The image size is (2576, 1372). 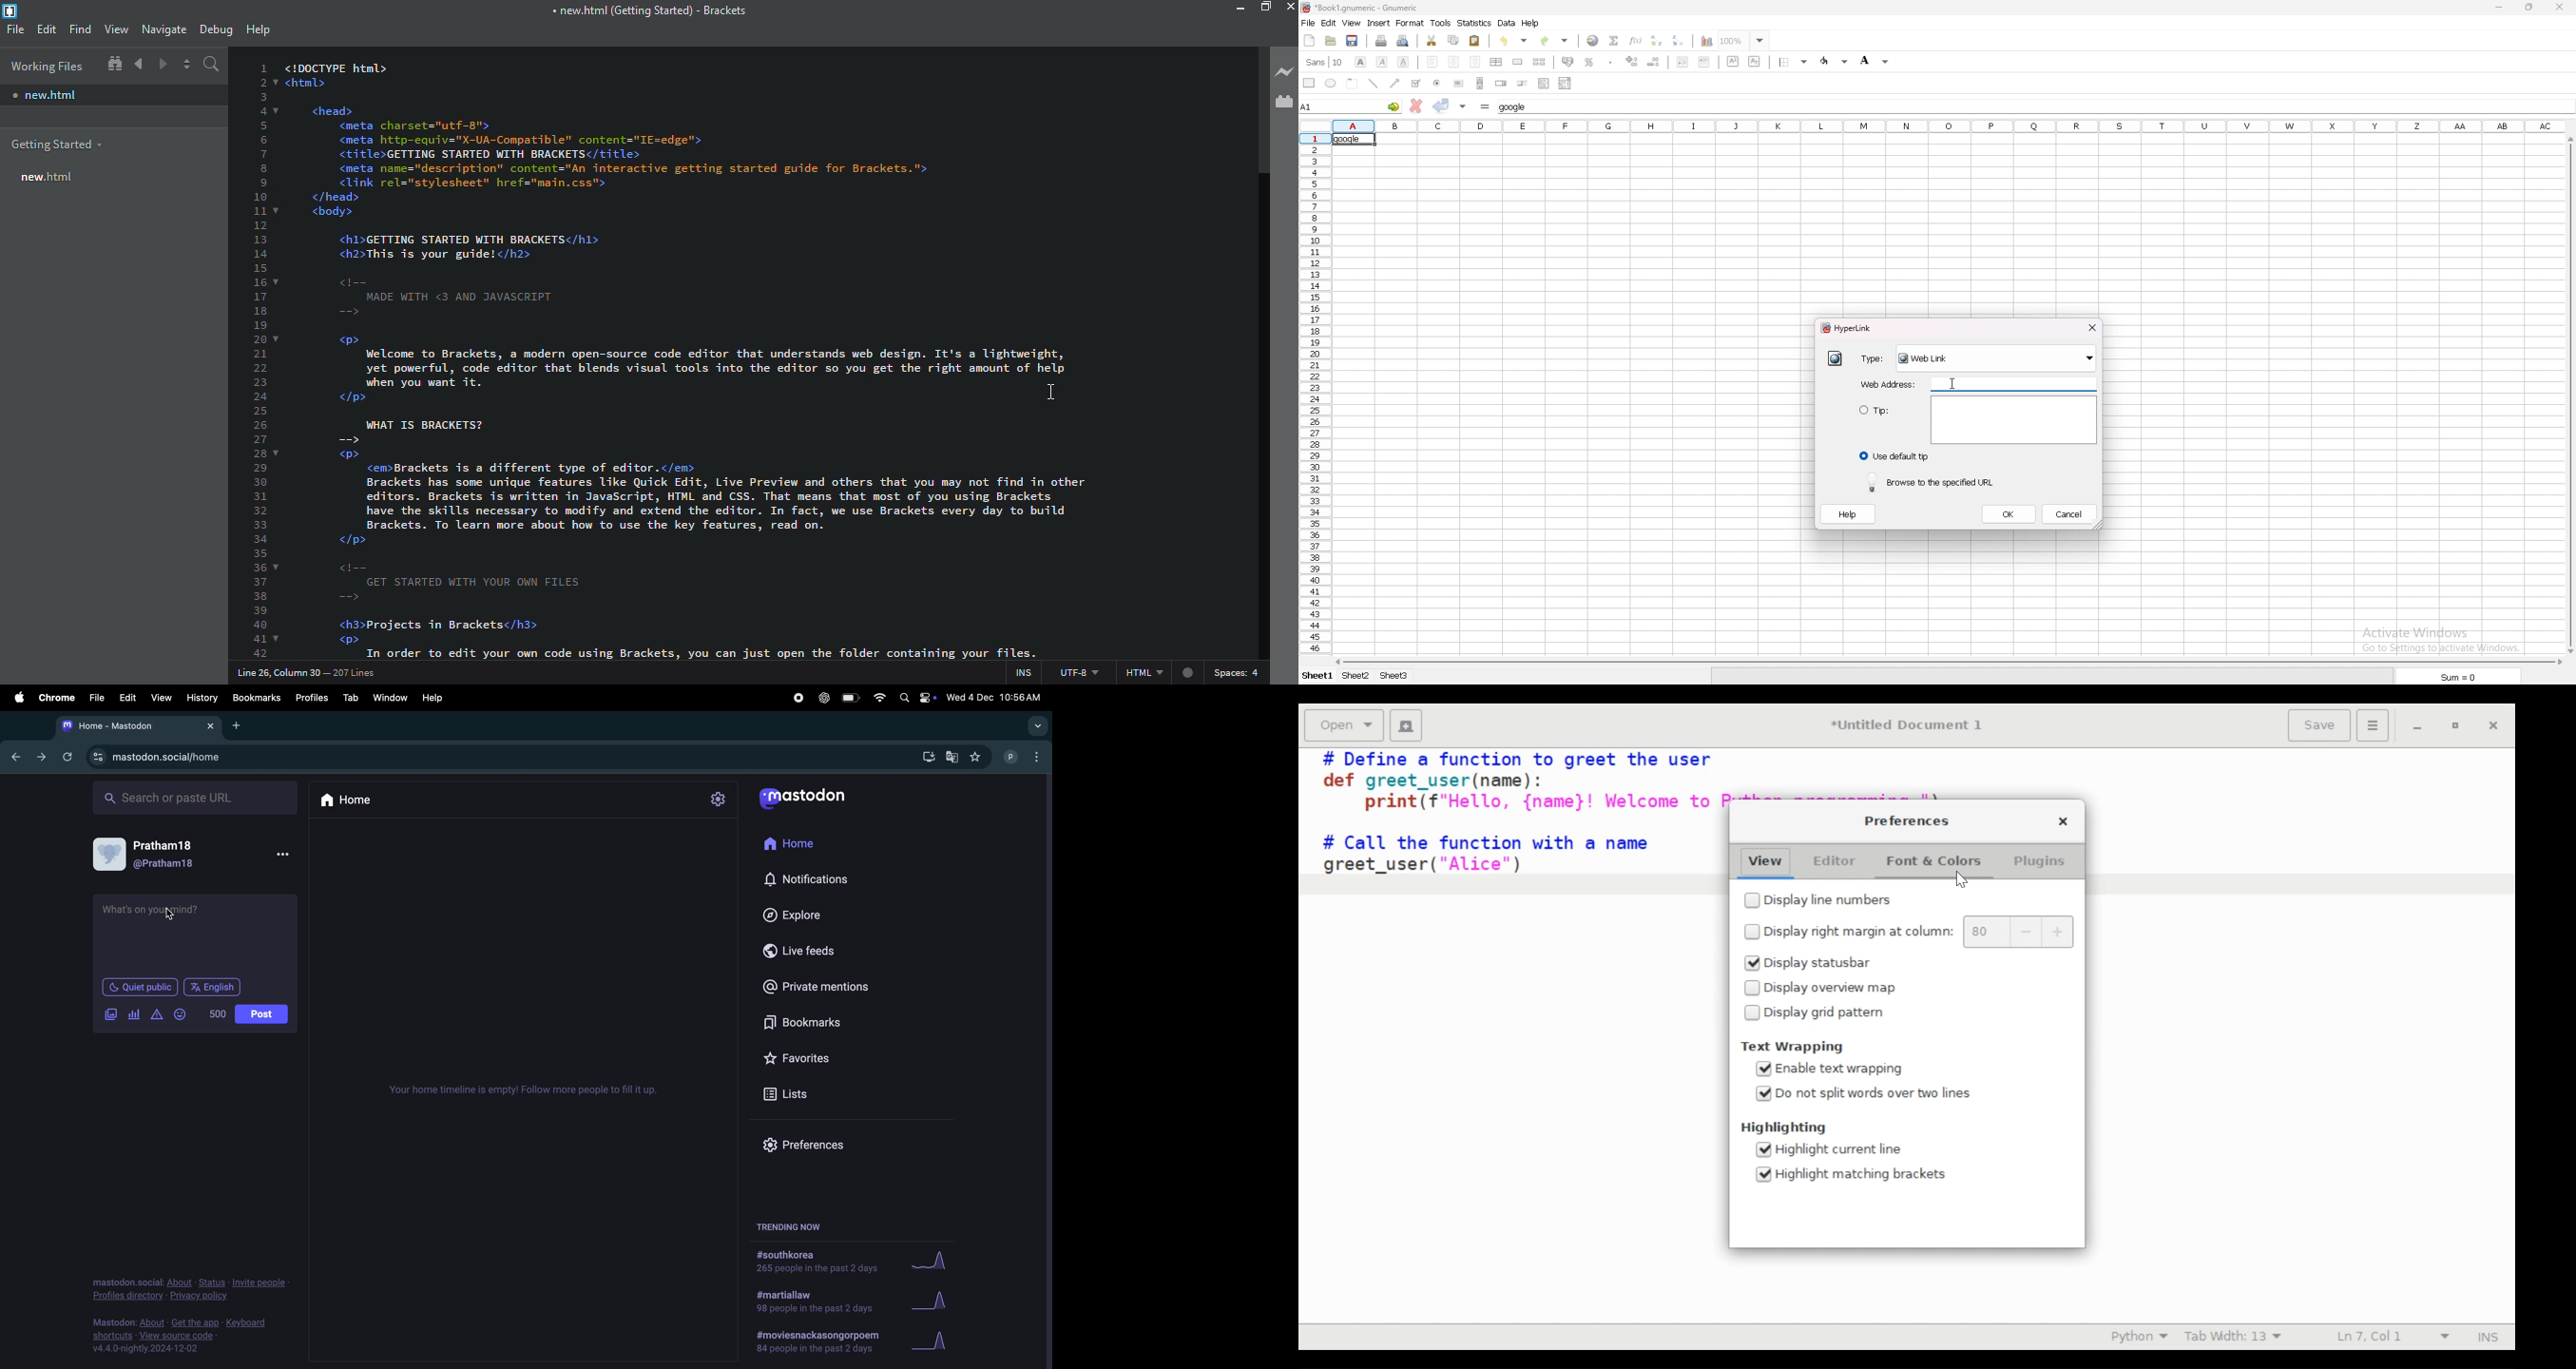 What do you see at coordinates (1034, 726) in the screenshot?
I see `drop down` at bounding box center [1034, 726].